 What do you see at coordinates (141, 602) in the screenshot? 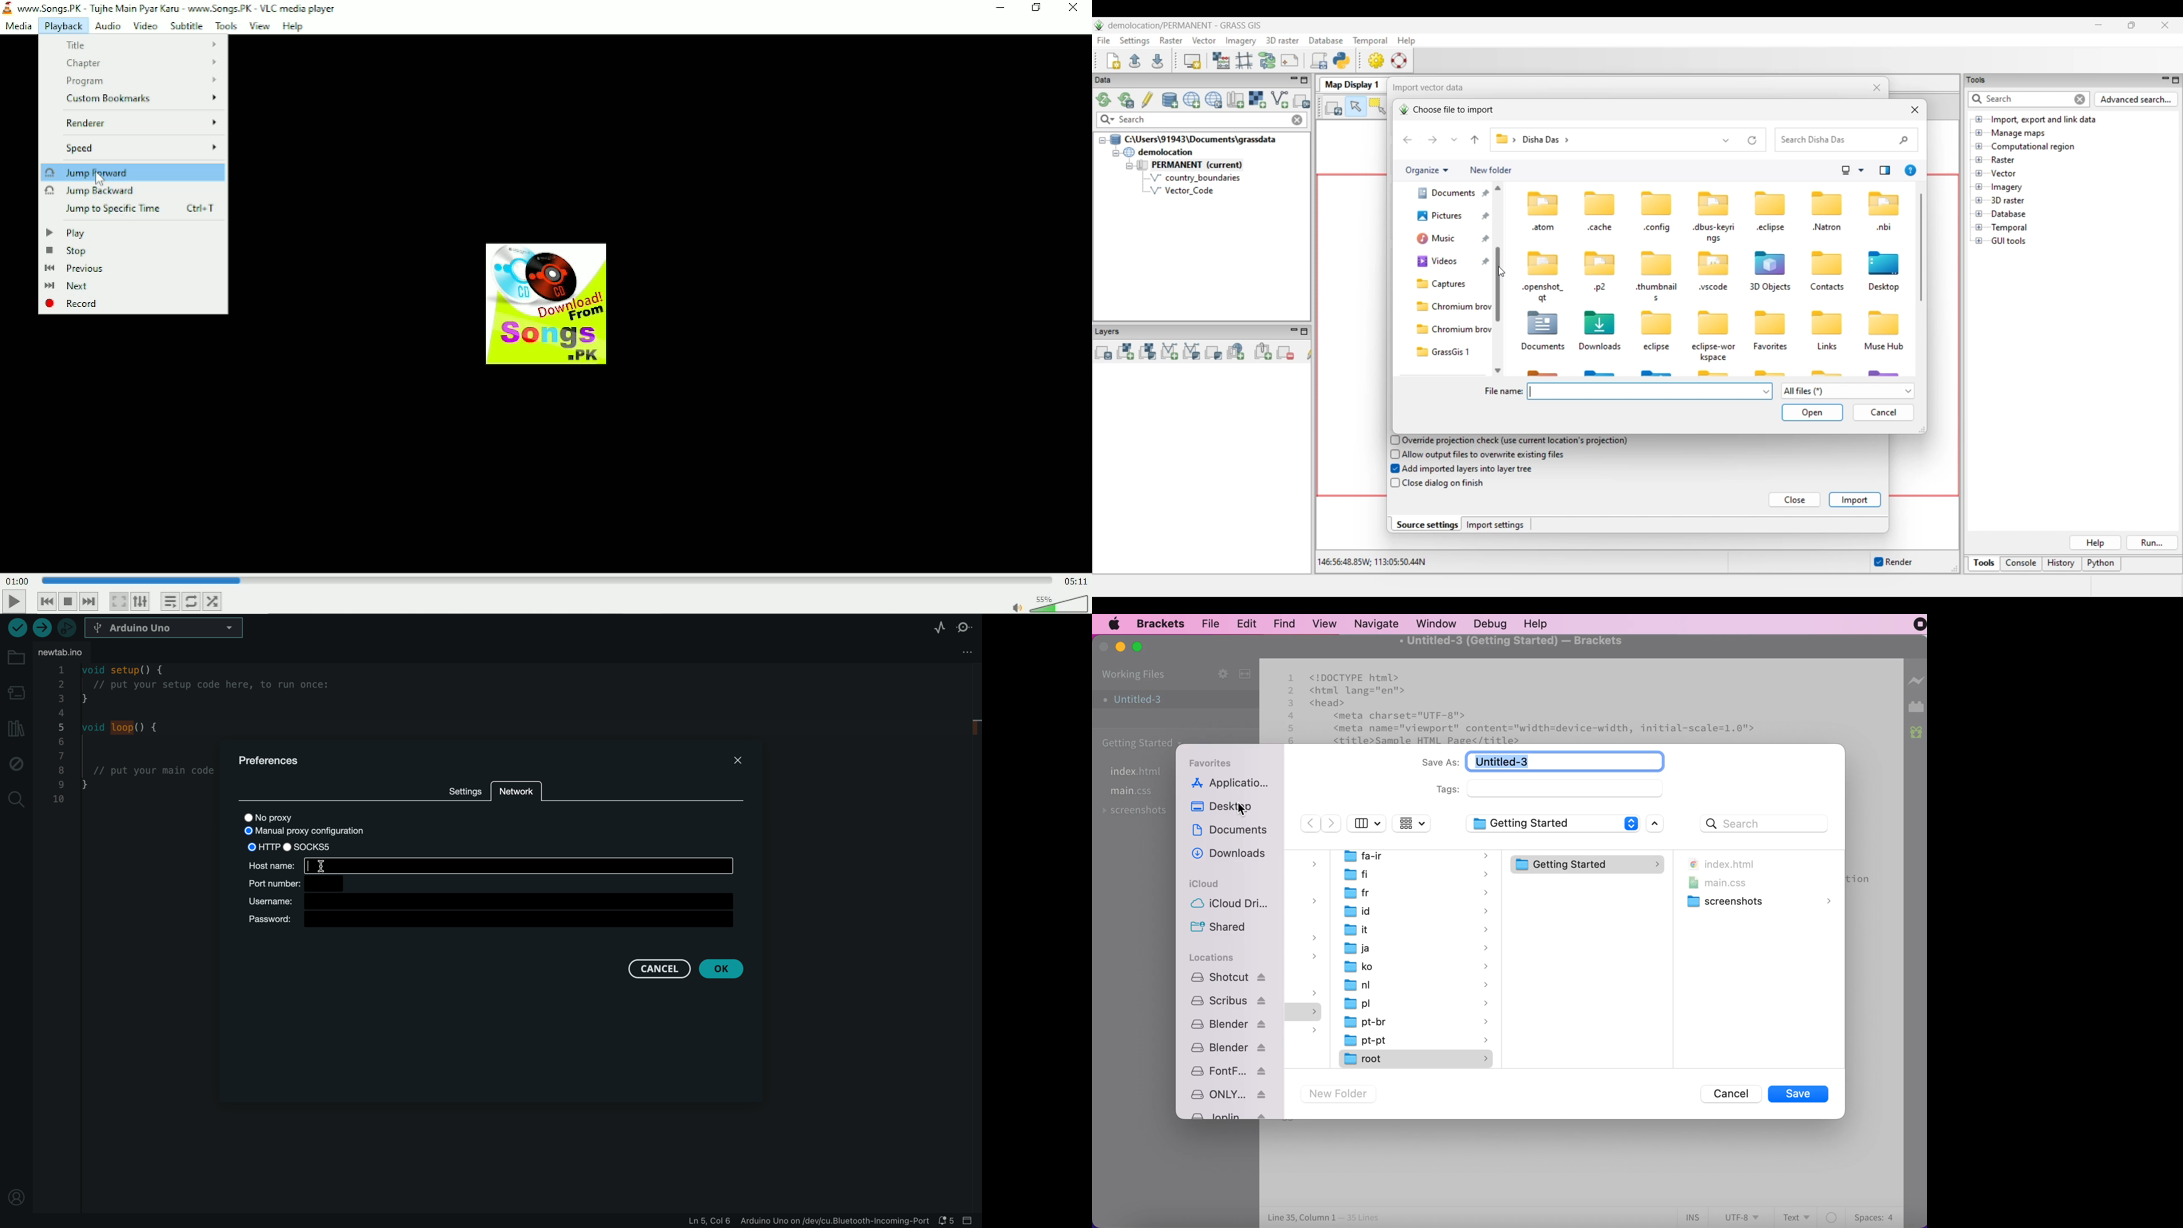
I see `Show extended settings` at bounding box center [141, 602].